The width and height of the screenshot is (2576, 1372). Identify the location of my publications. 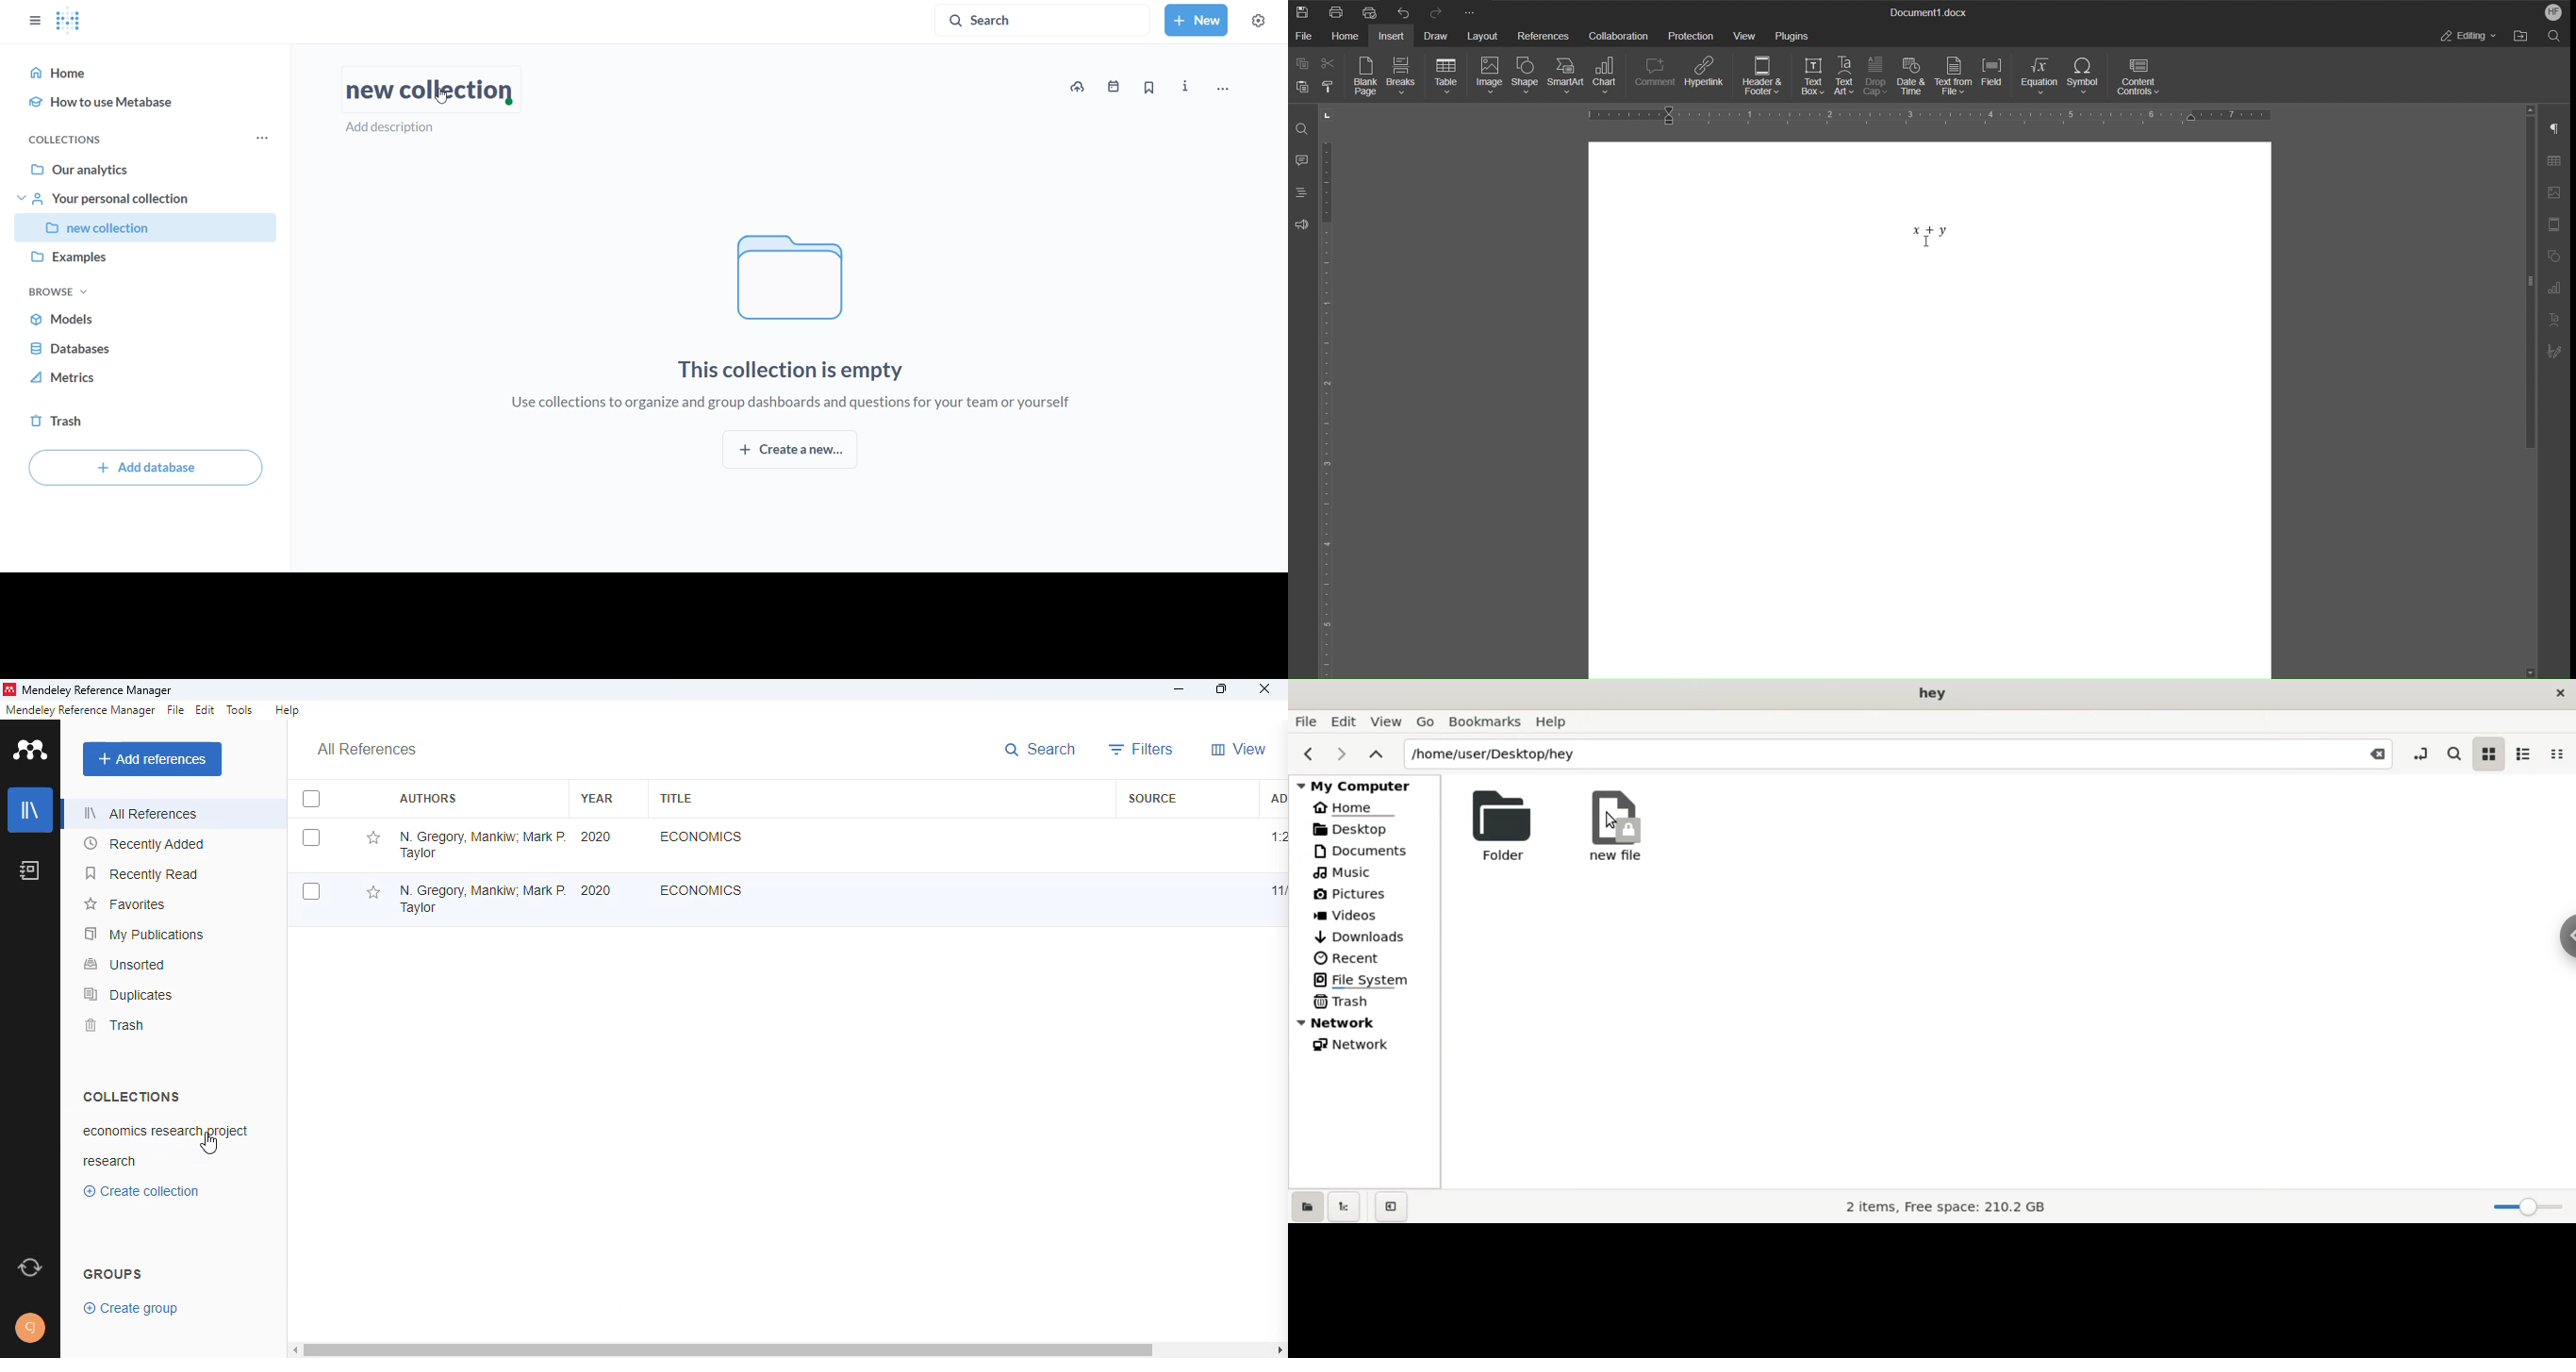
(145, 934).